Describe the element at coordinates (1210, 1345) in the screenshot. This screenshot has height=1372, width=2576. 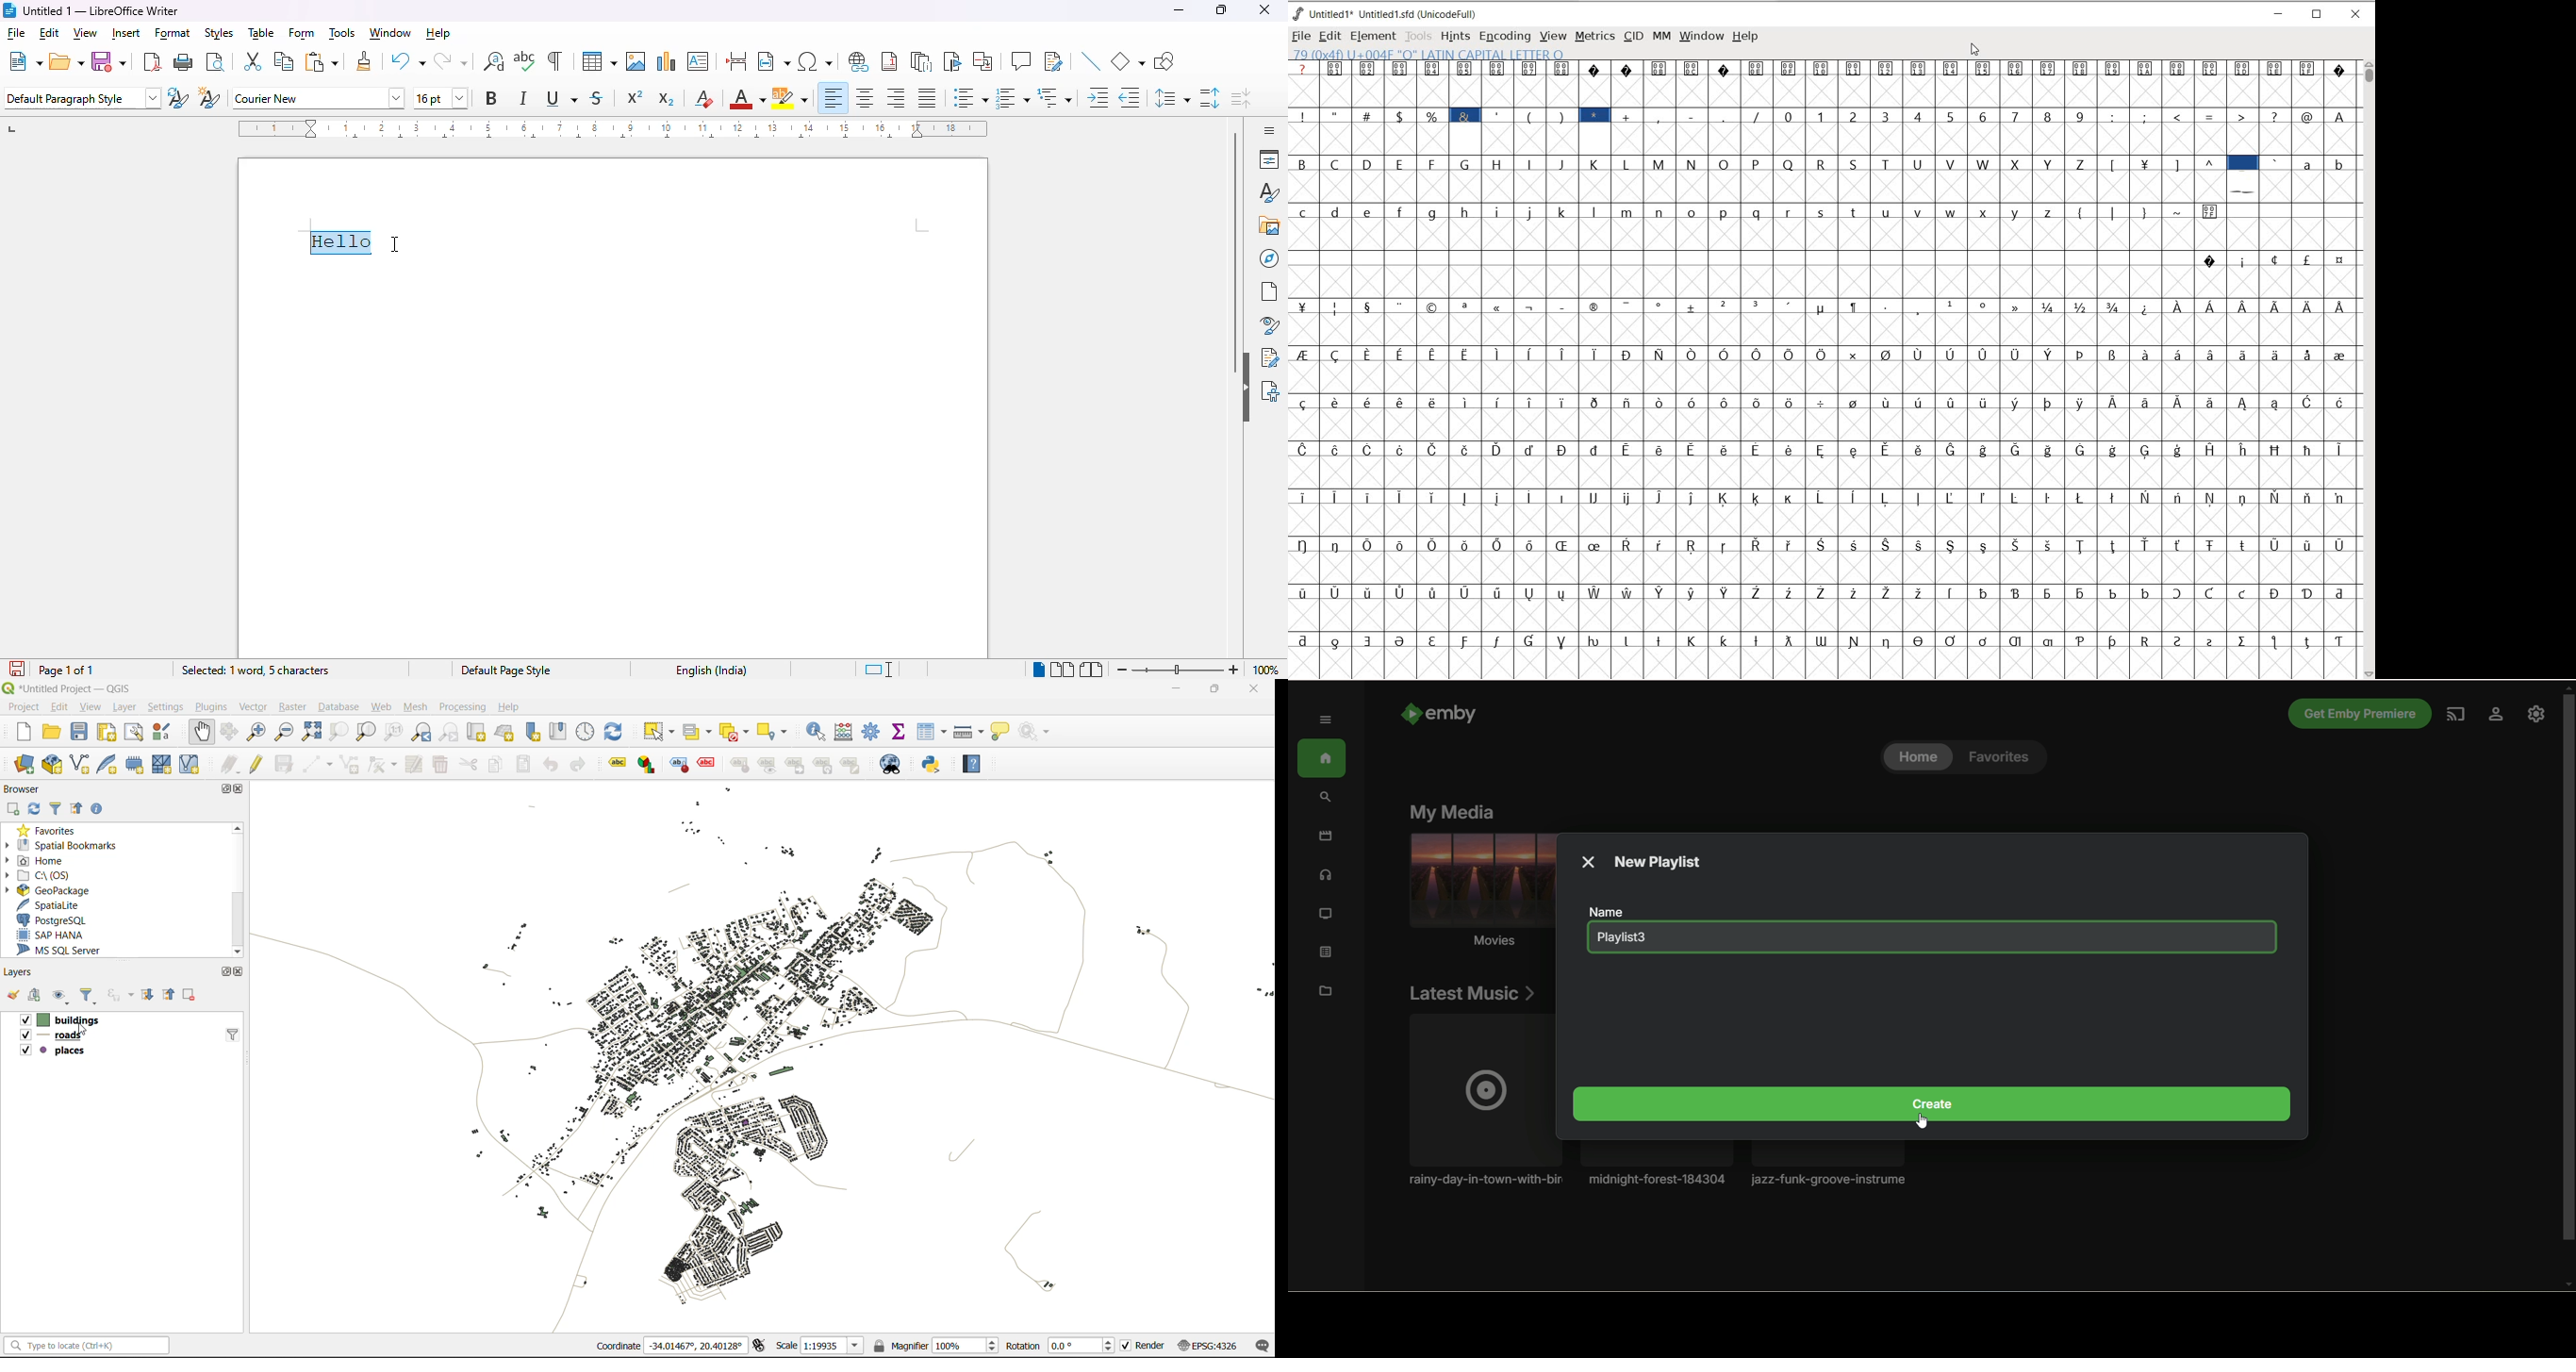
I see `crs` at that location.